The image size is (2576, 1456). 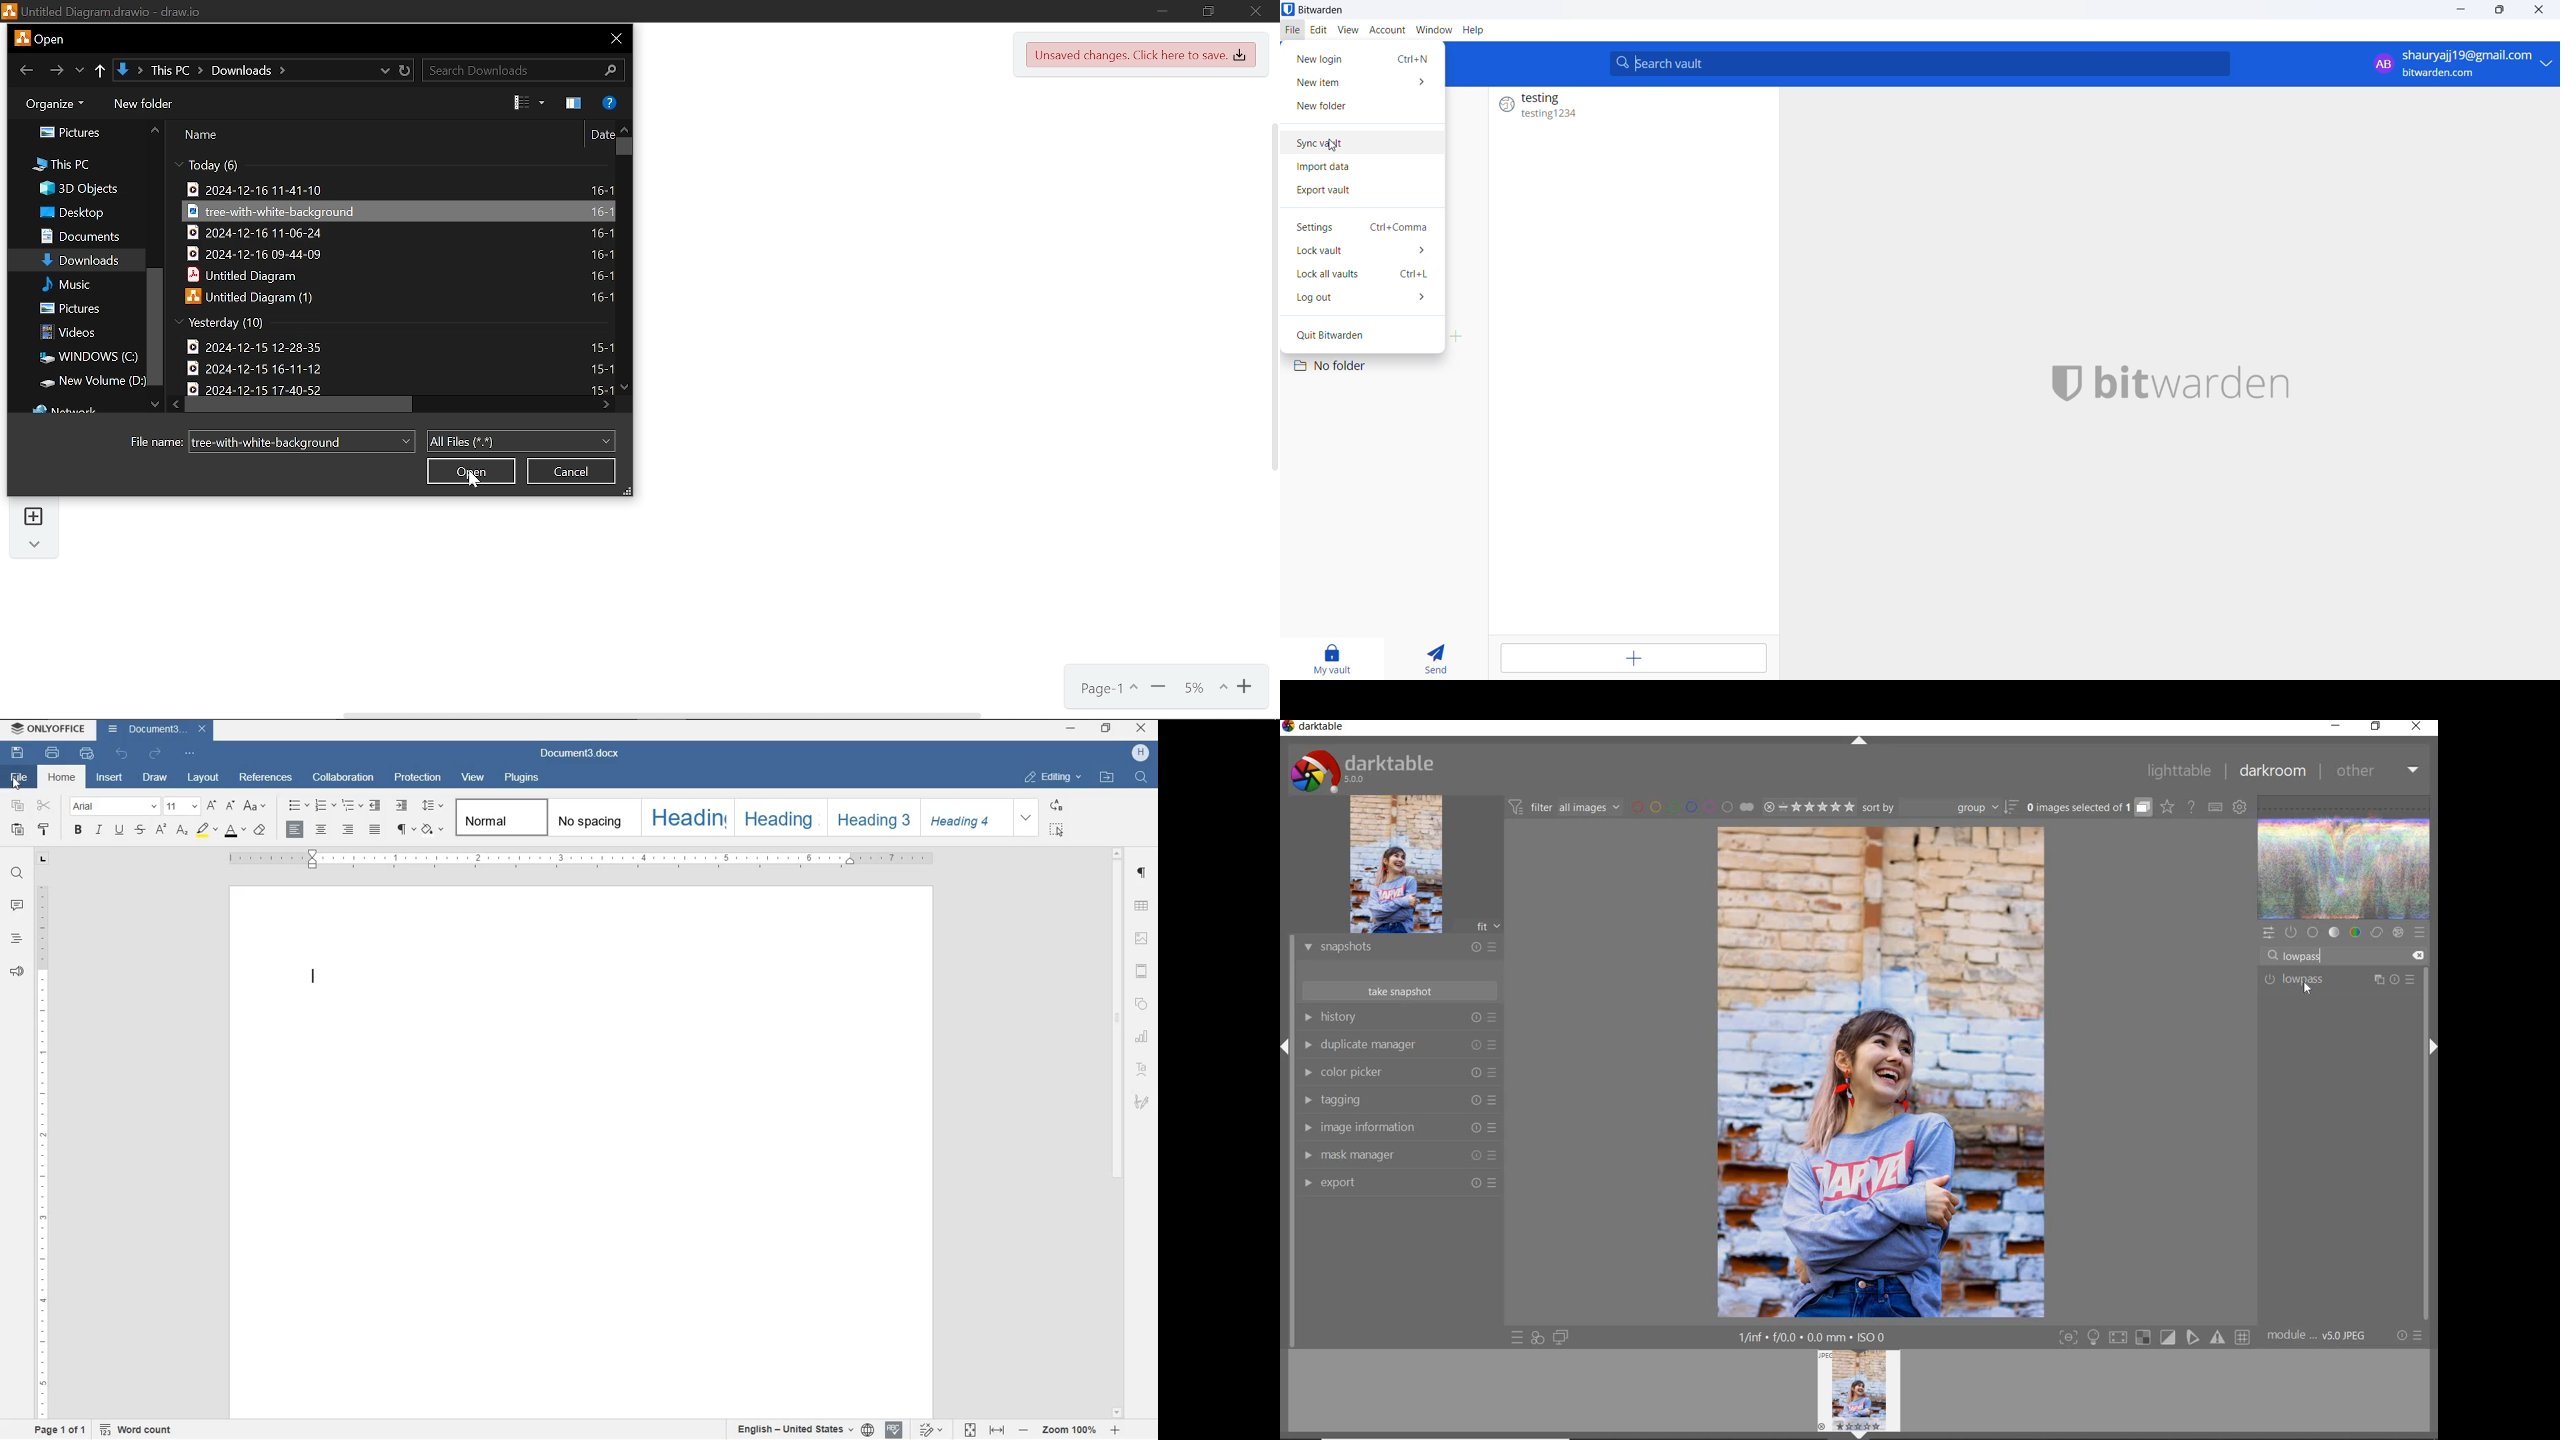 What do you see at coordinates (1538, 1337) in the screenshot?
I see `quick access for applying any of your styles` at bounding box center [1538, 1337].